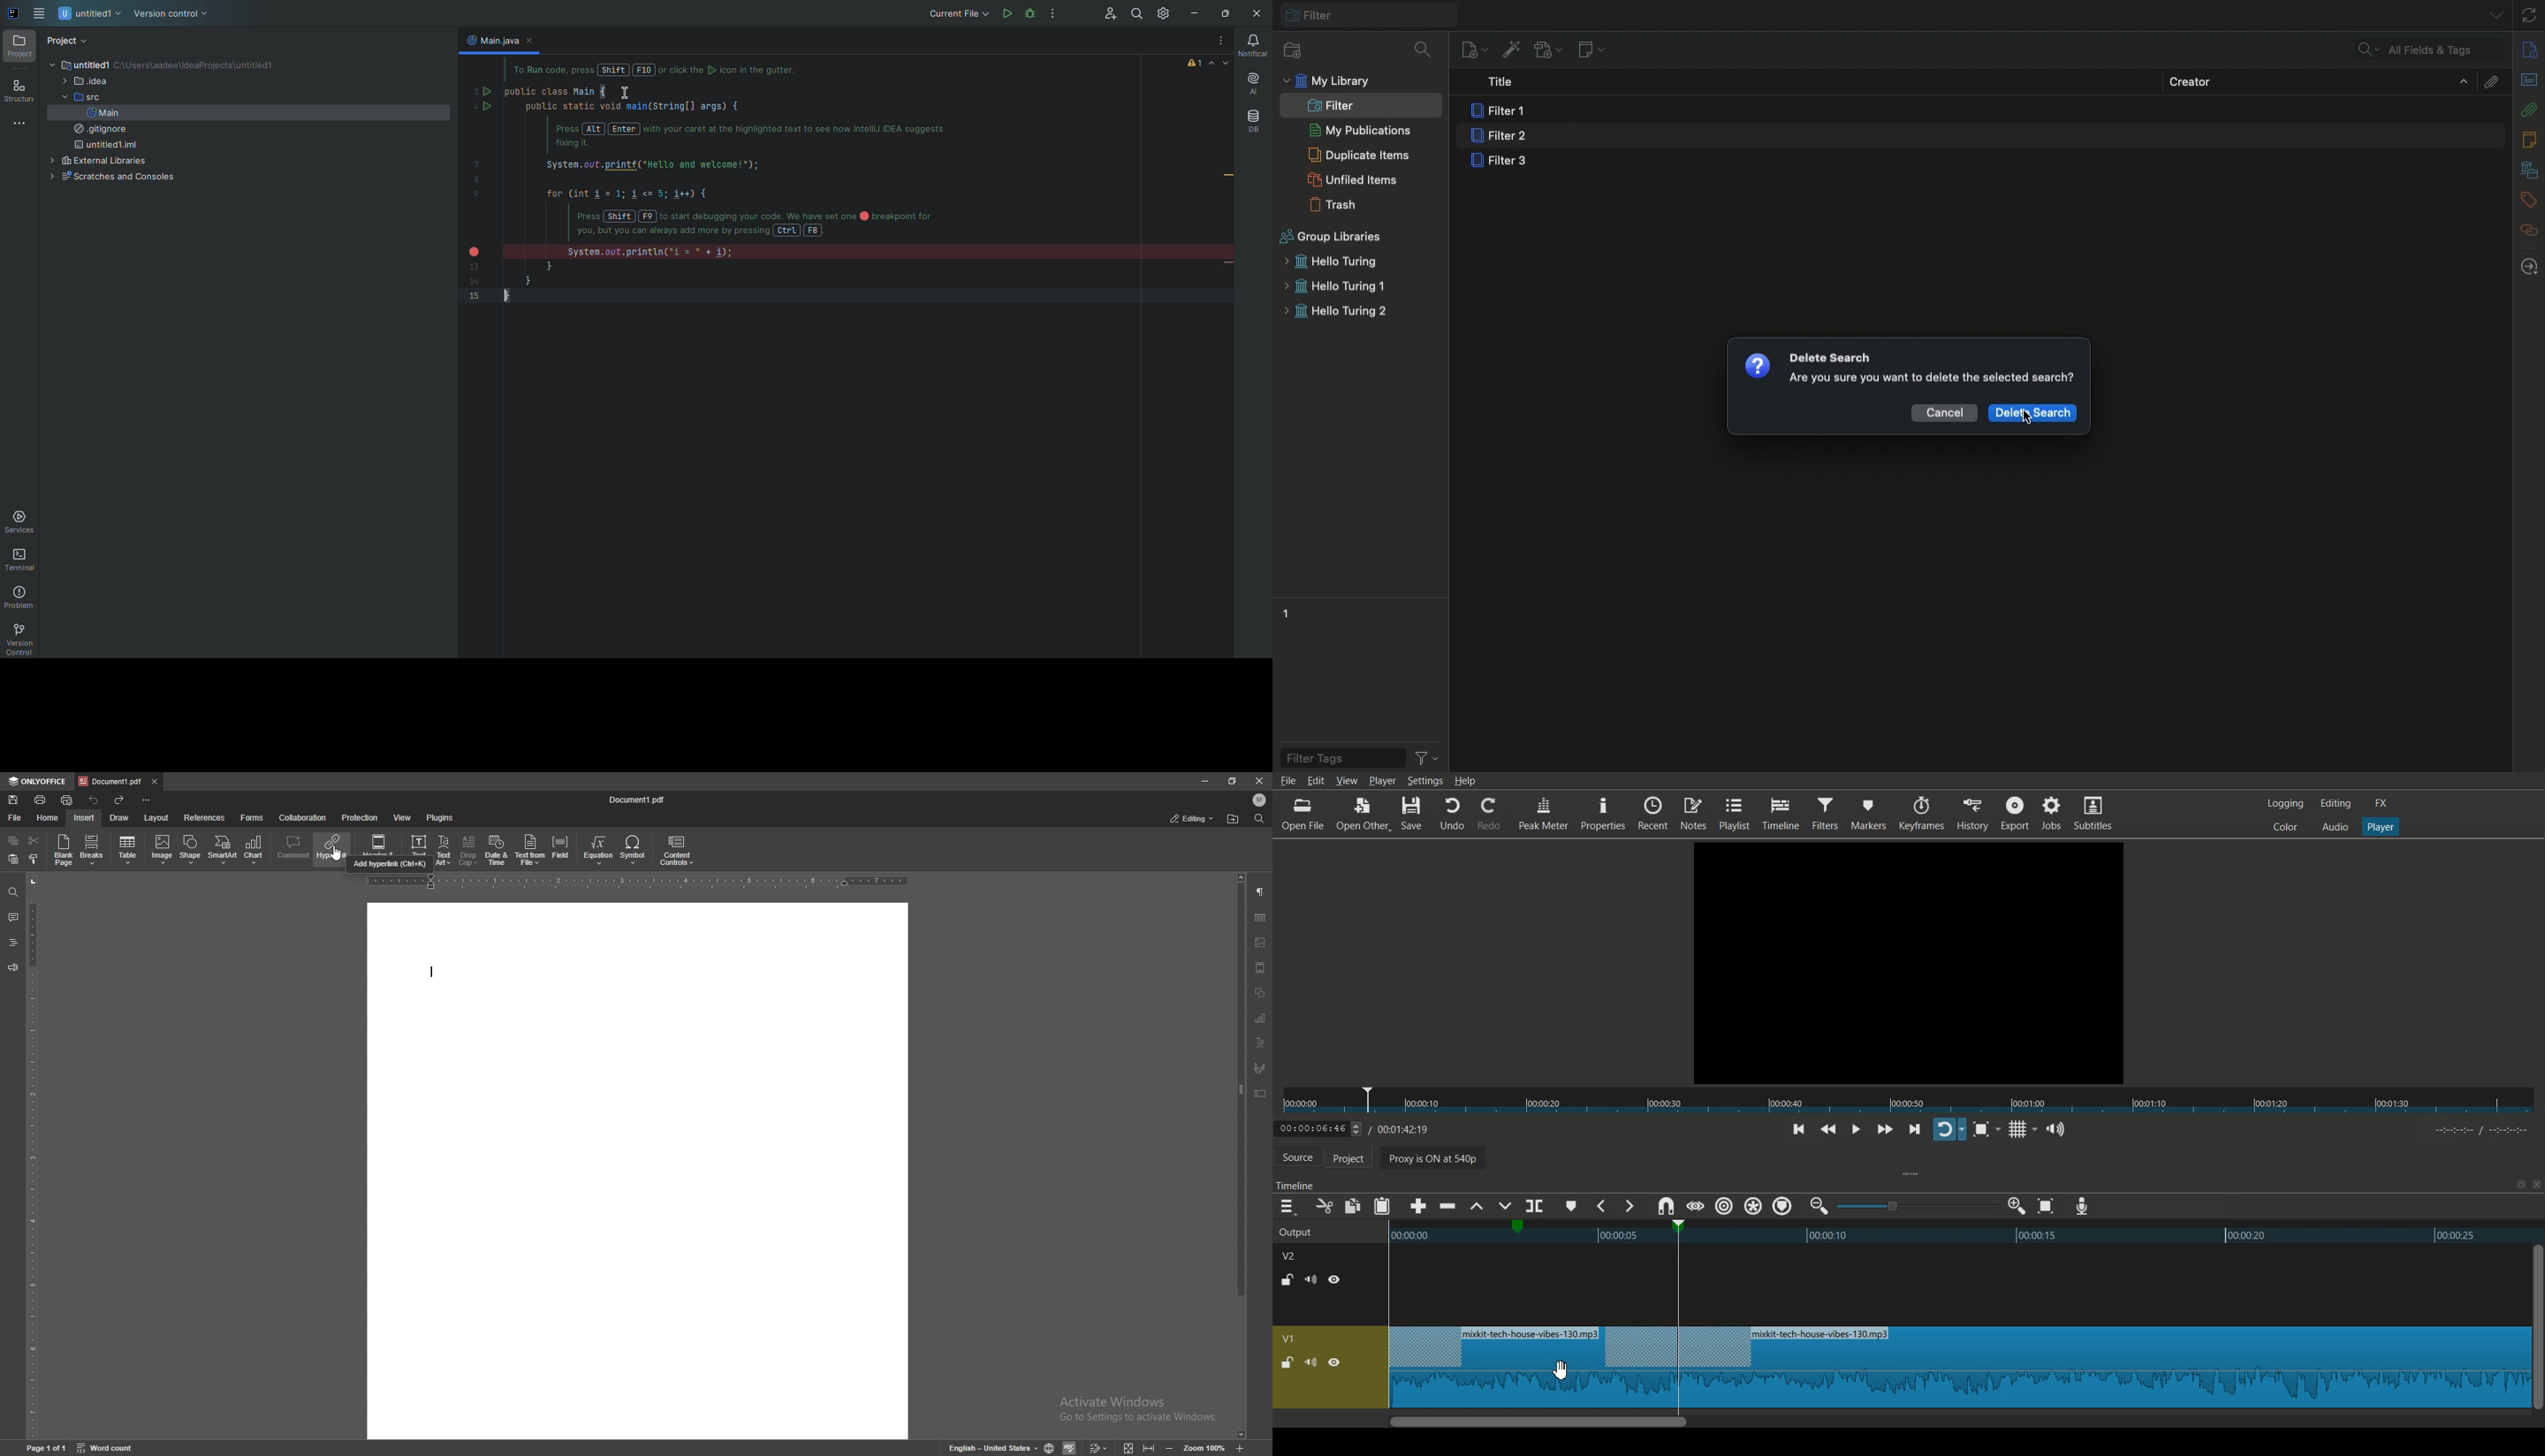 The image size is (2548, 1456). What do you see at coordinates (1956, 1286) in the screenshot?
I see `Blank timeline` at bounding box center [1956, 1286].